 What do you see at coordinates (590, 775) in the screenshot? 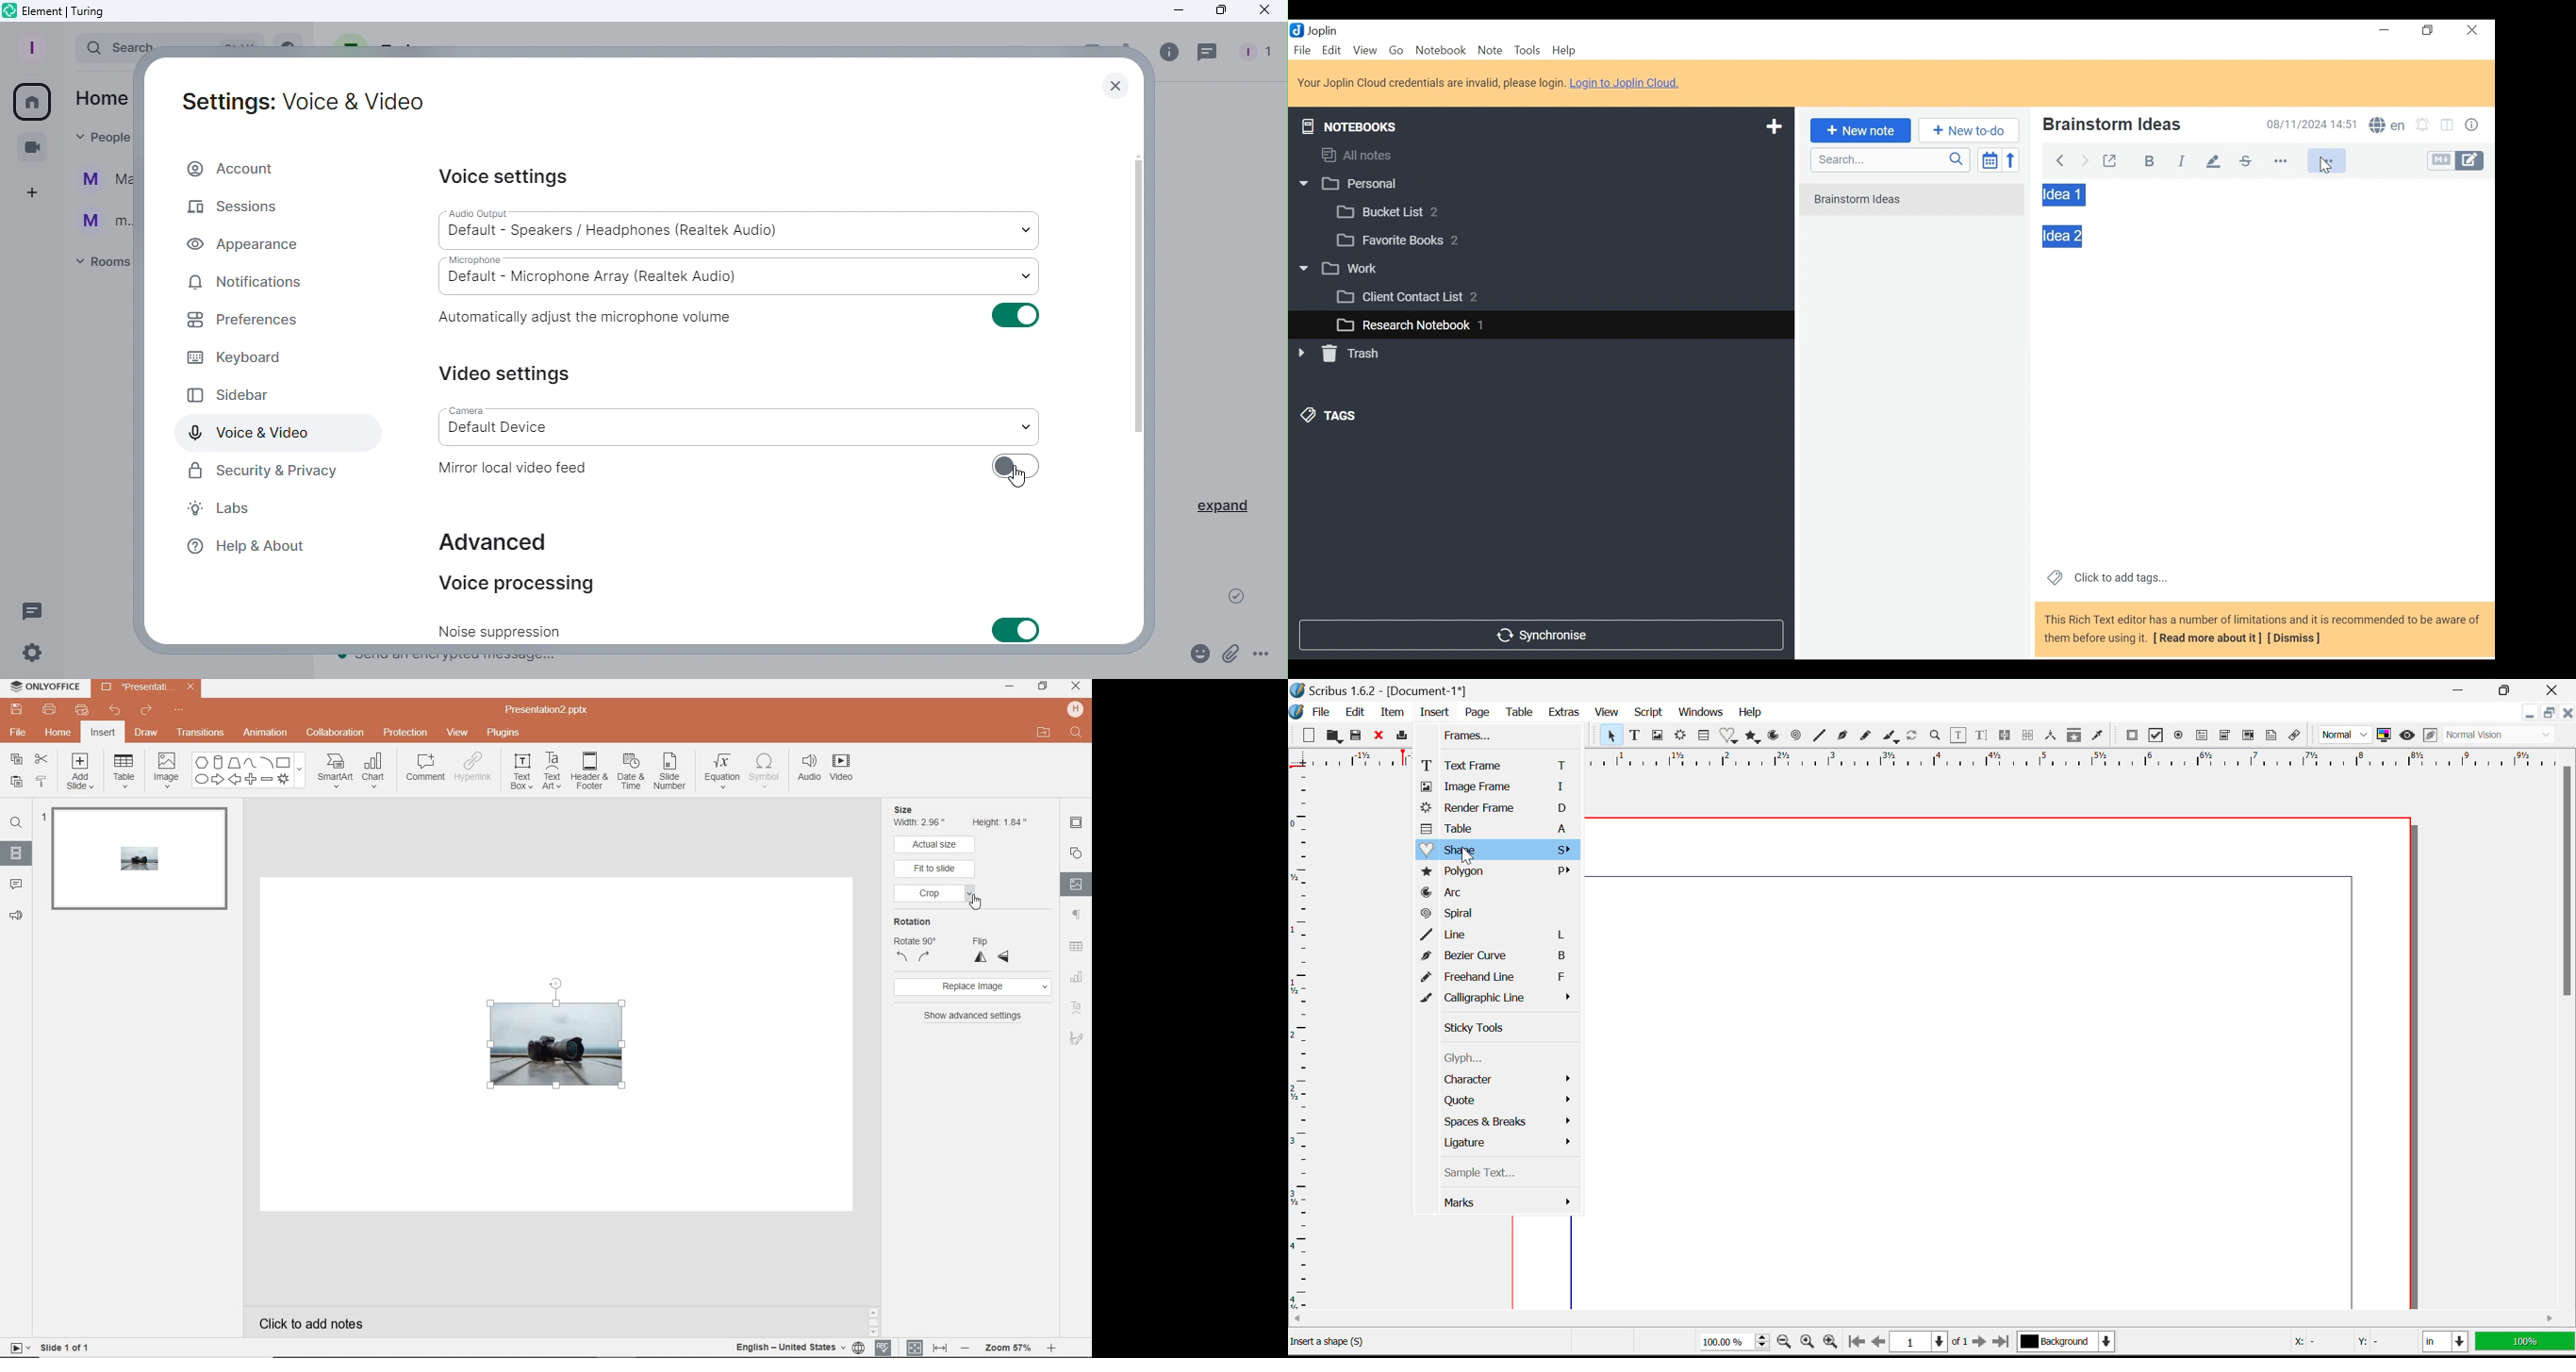
I see `header & footer` at bounding box center [590, 775].